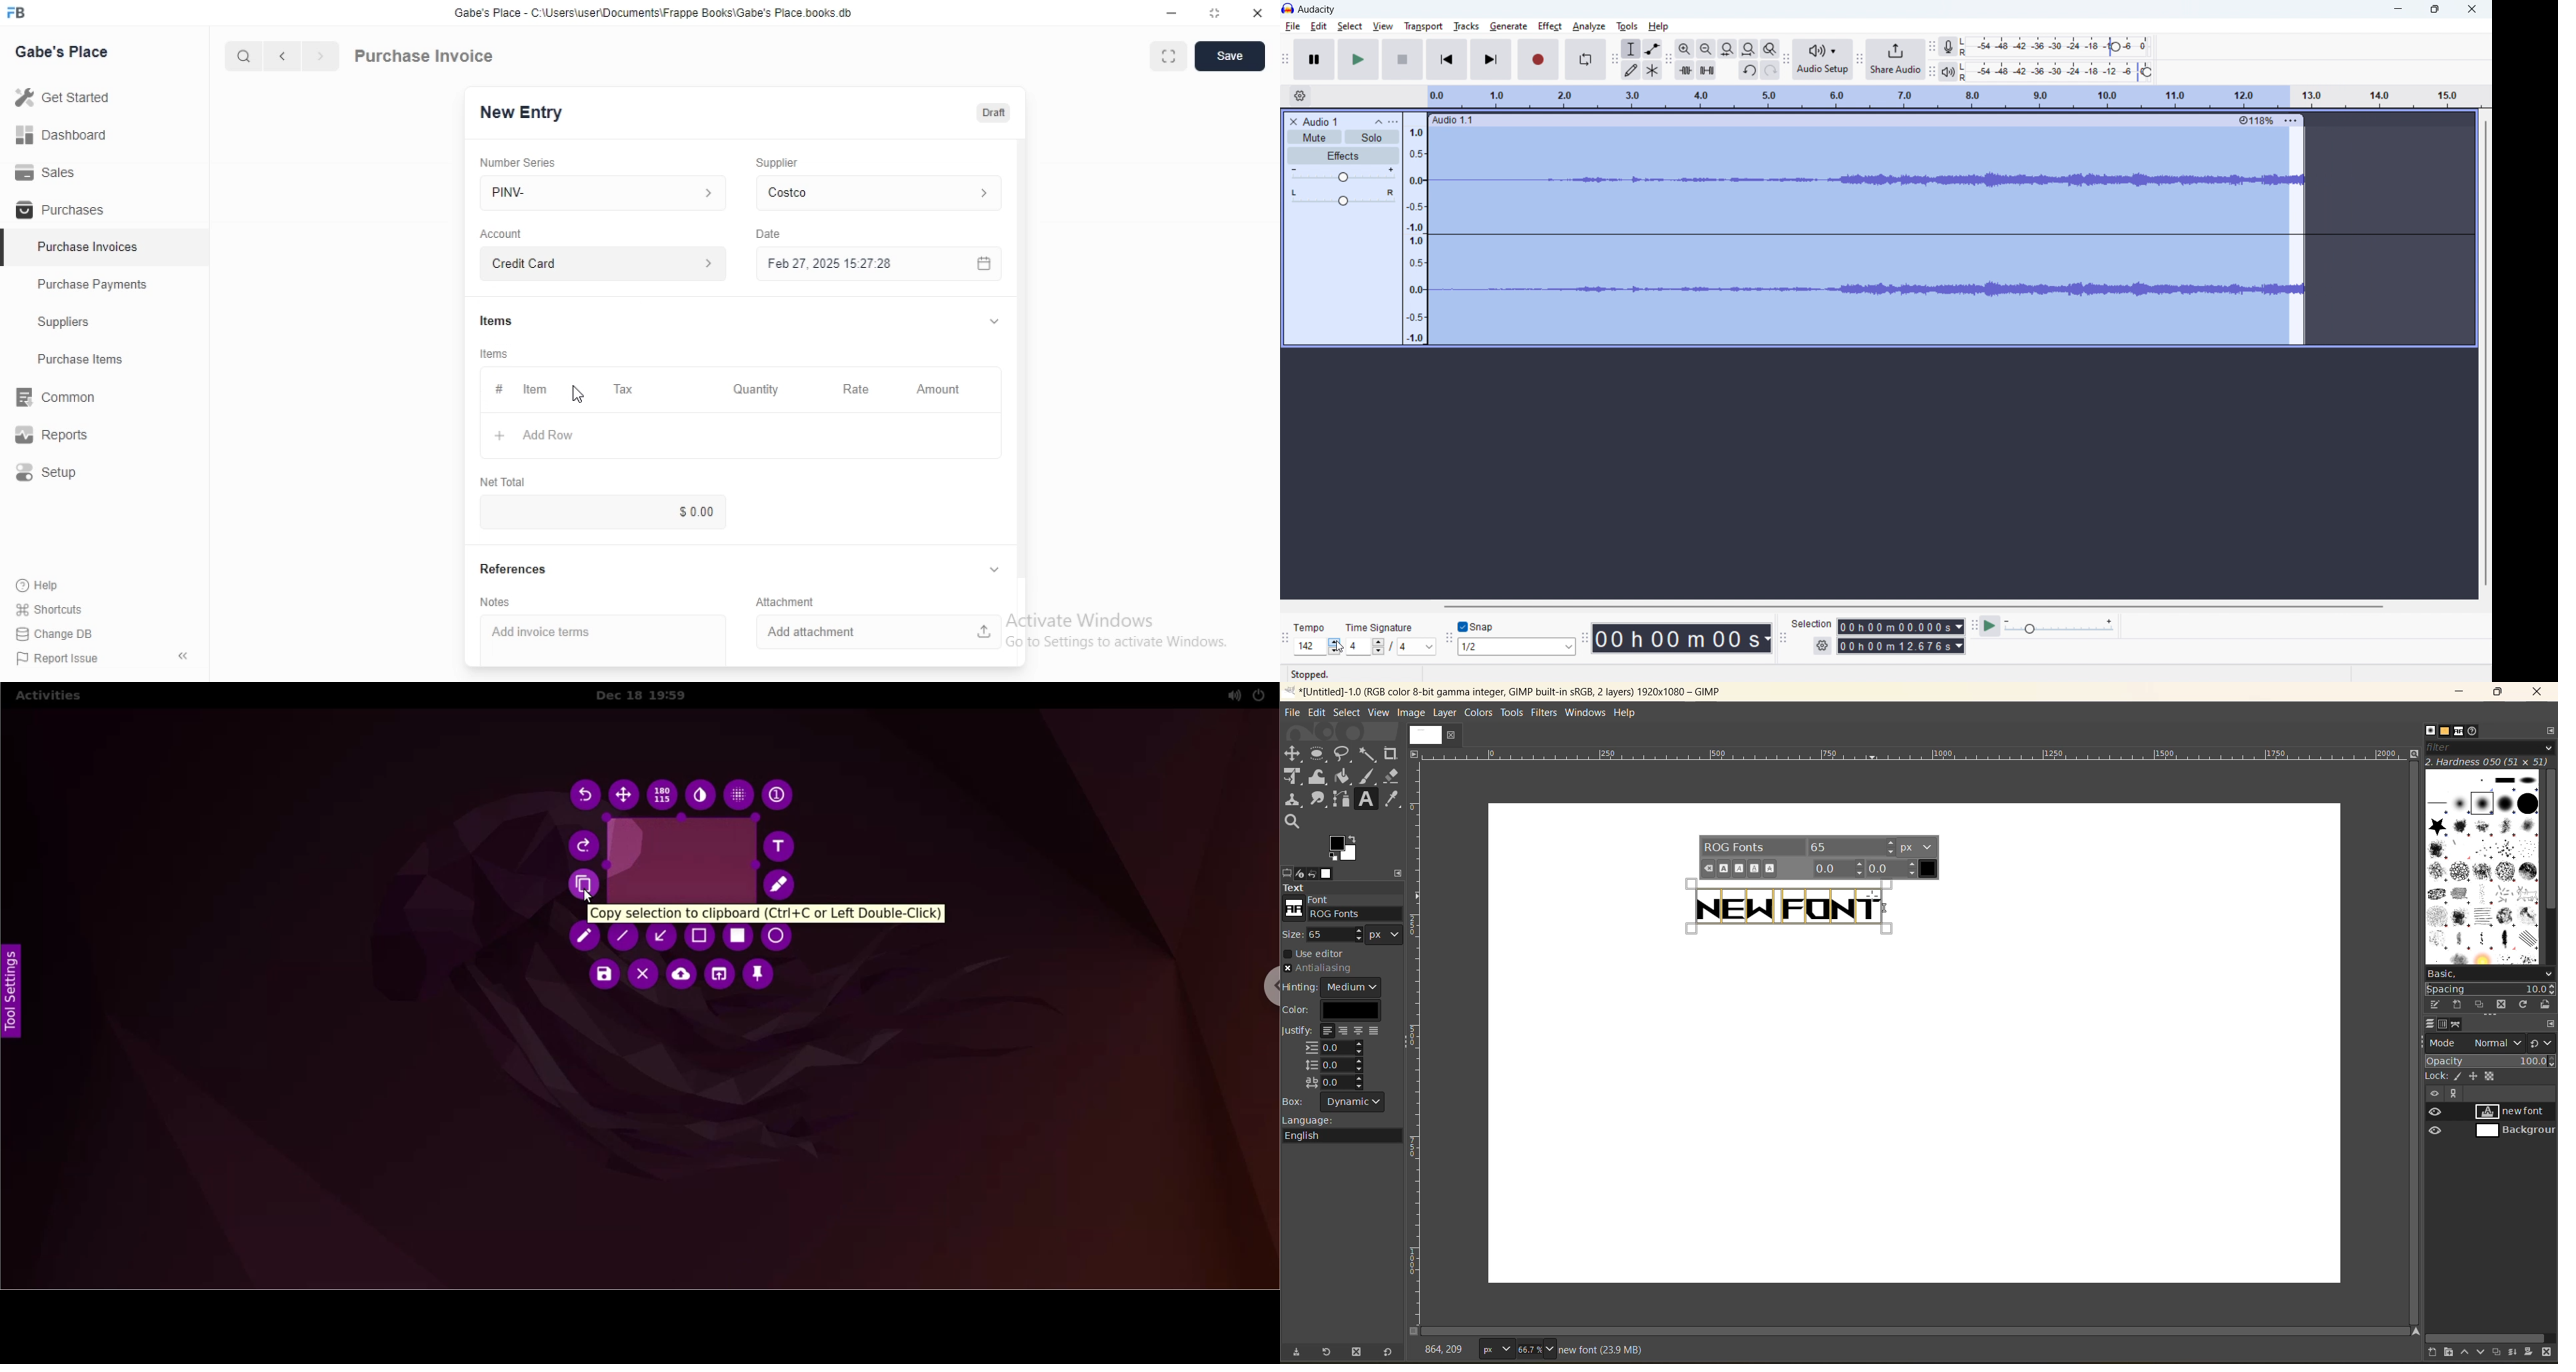 The width and height of the screenshot is (2576, 1372). What do you see at coordinates (1372, 137) in the screenshot?
I see `solo` at bounding box center [1372, 137].